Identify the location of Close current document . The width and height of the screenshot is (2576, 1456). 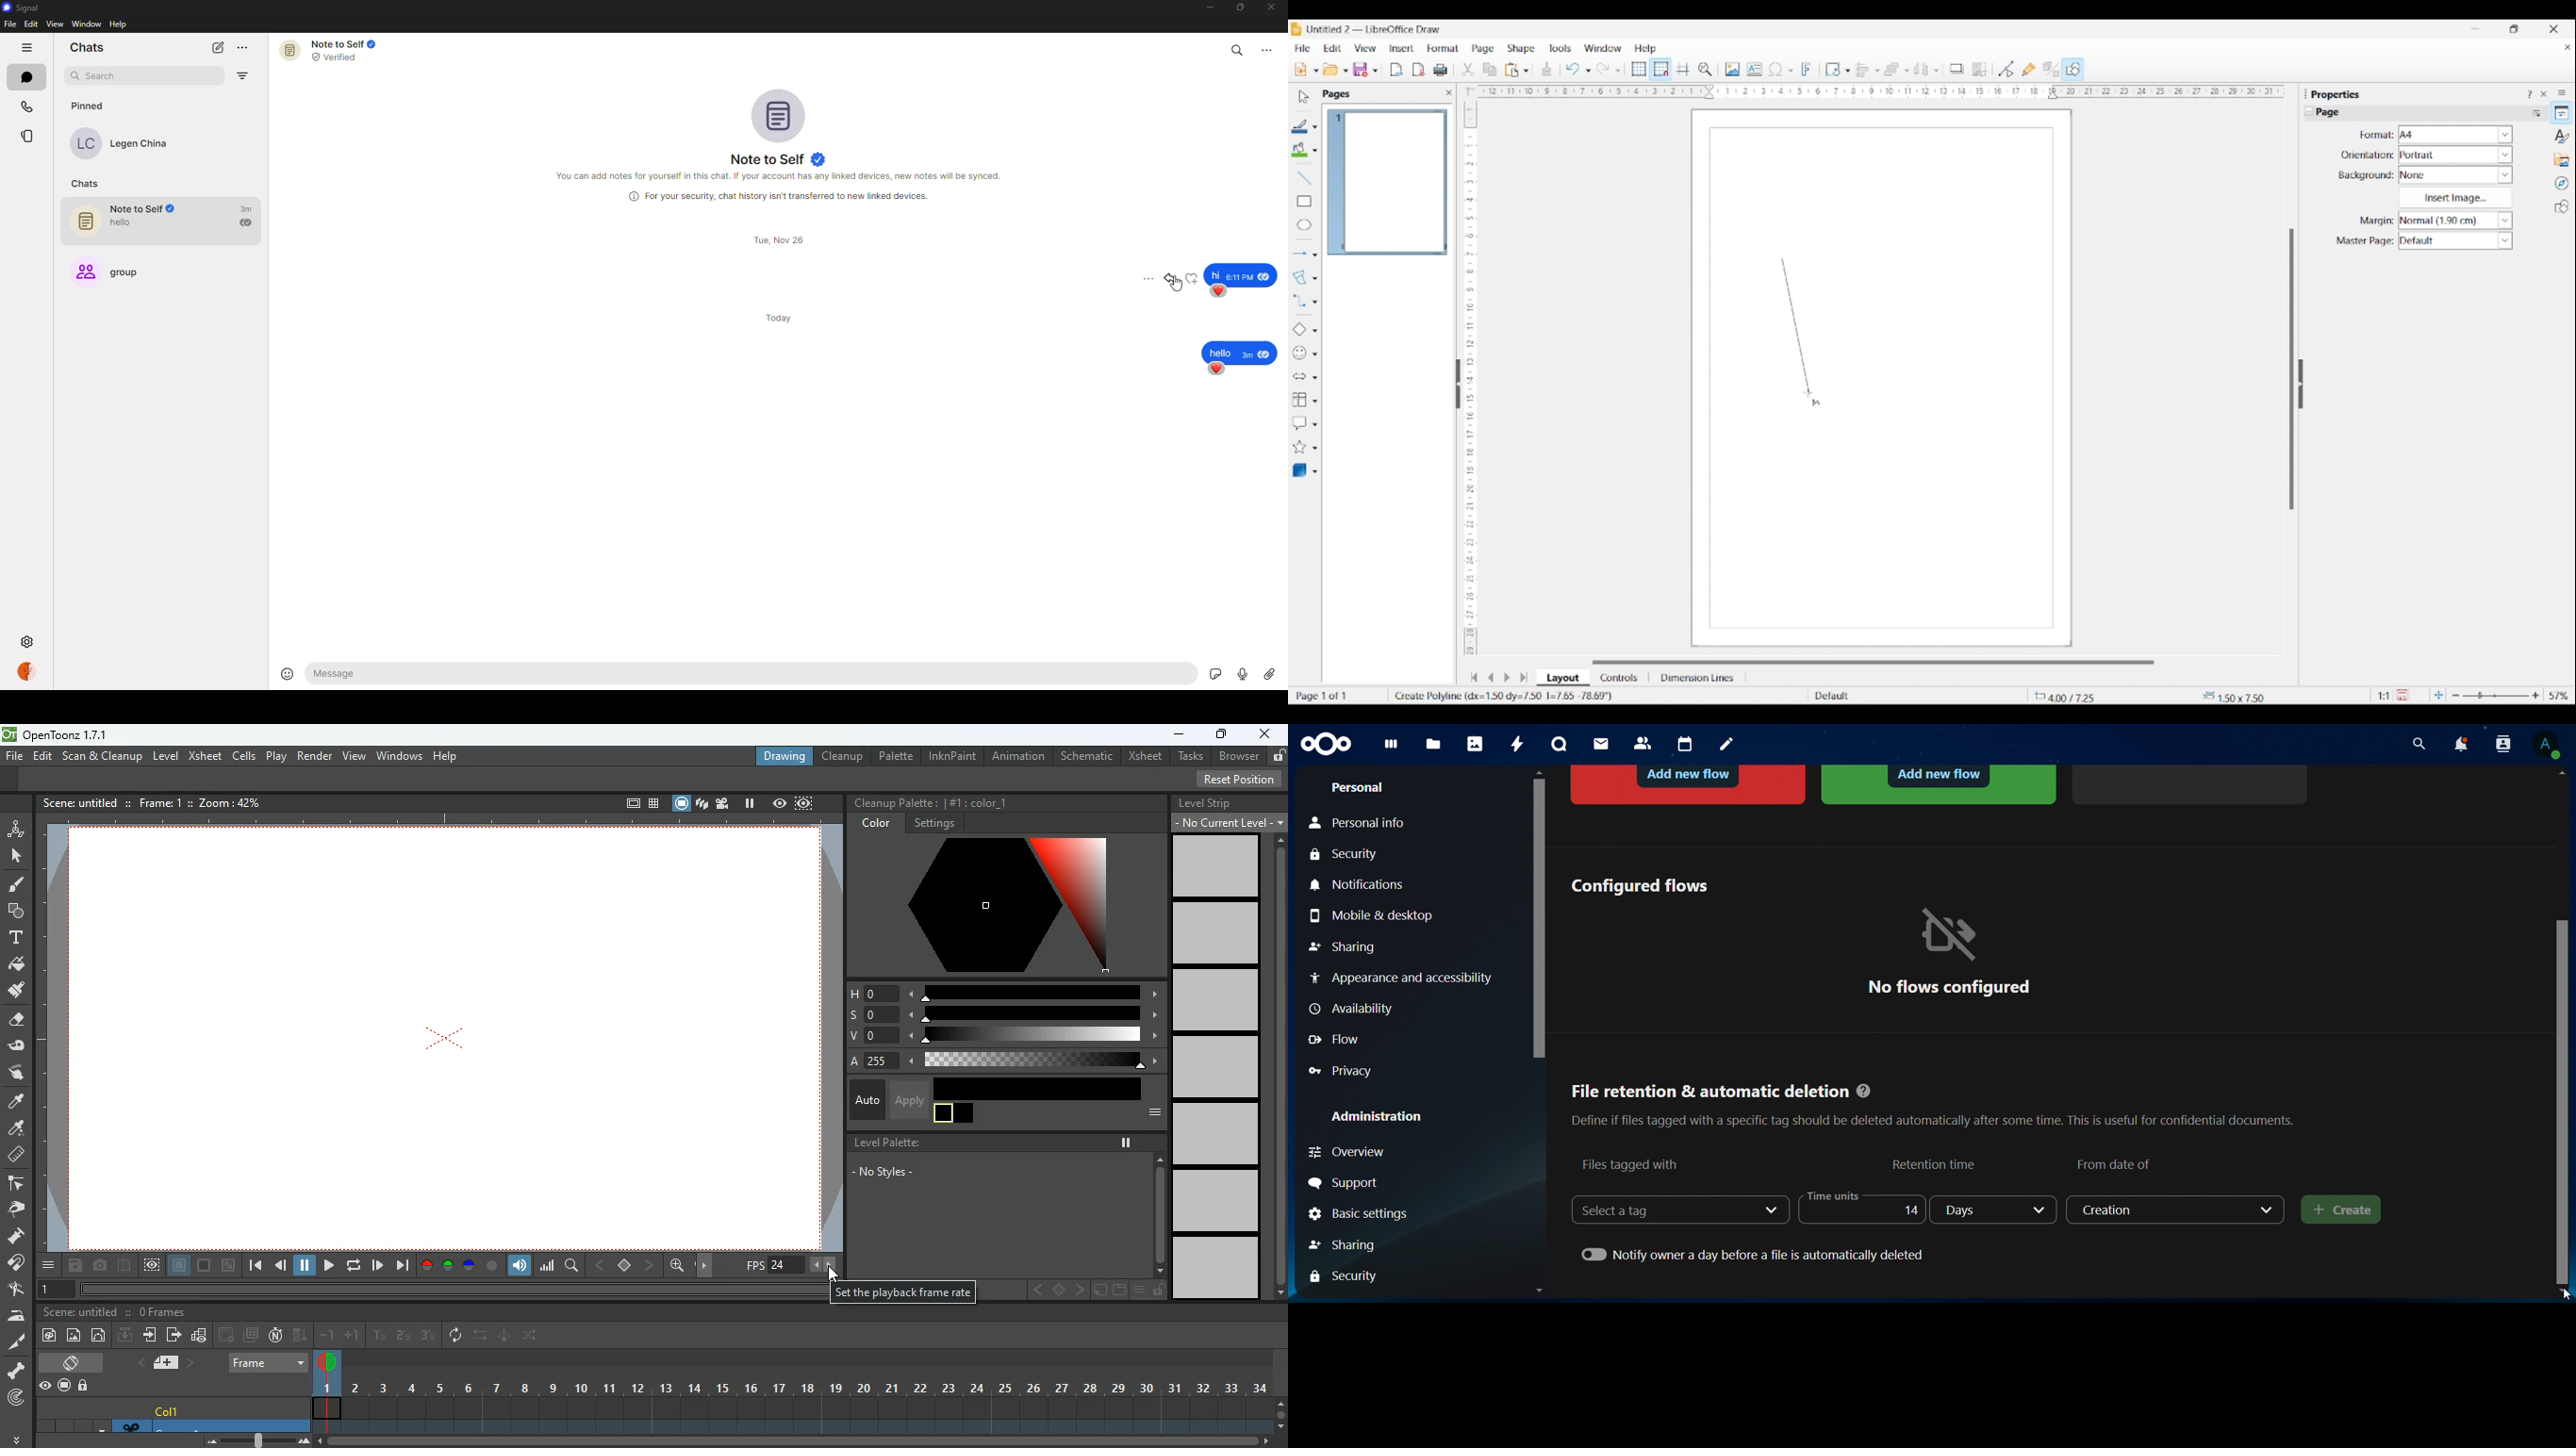
(2567, 48).